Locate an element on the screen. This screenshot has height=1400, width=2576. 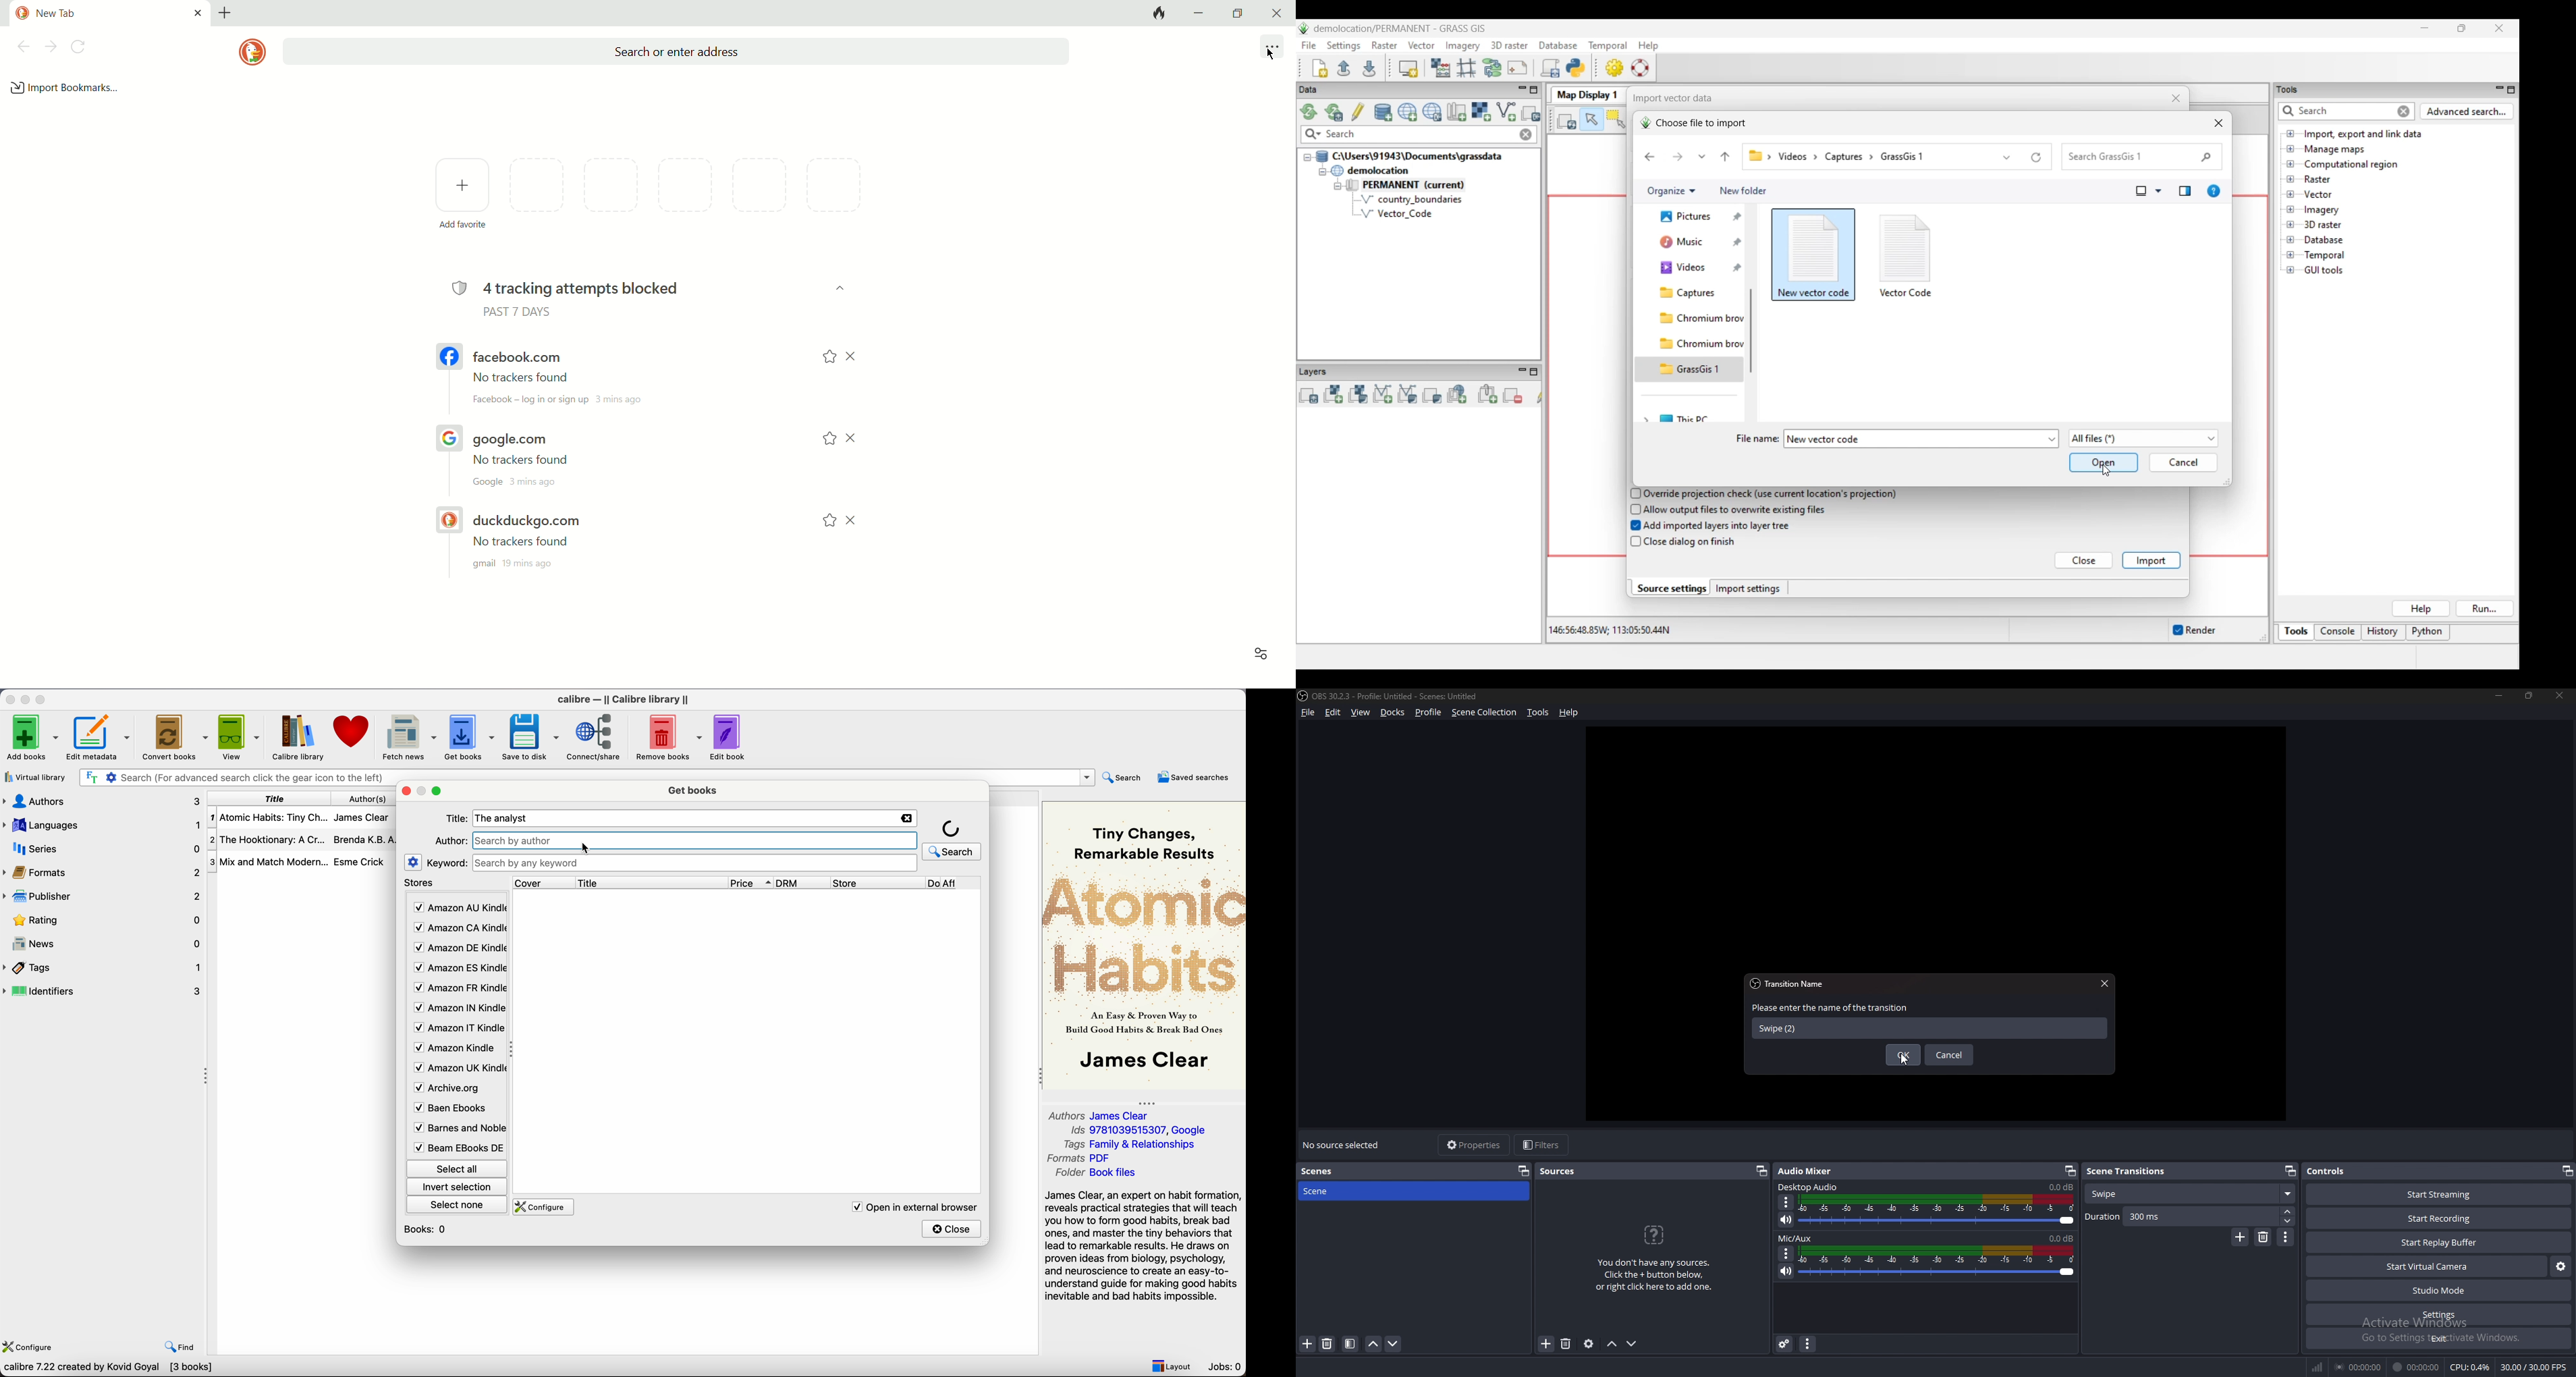
remove books is located at coordinates (669, 737).